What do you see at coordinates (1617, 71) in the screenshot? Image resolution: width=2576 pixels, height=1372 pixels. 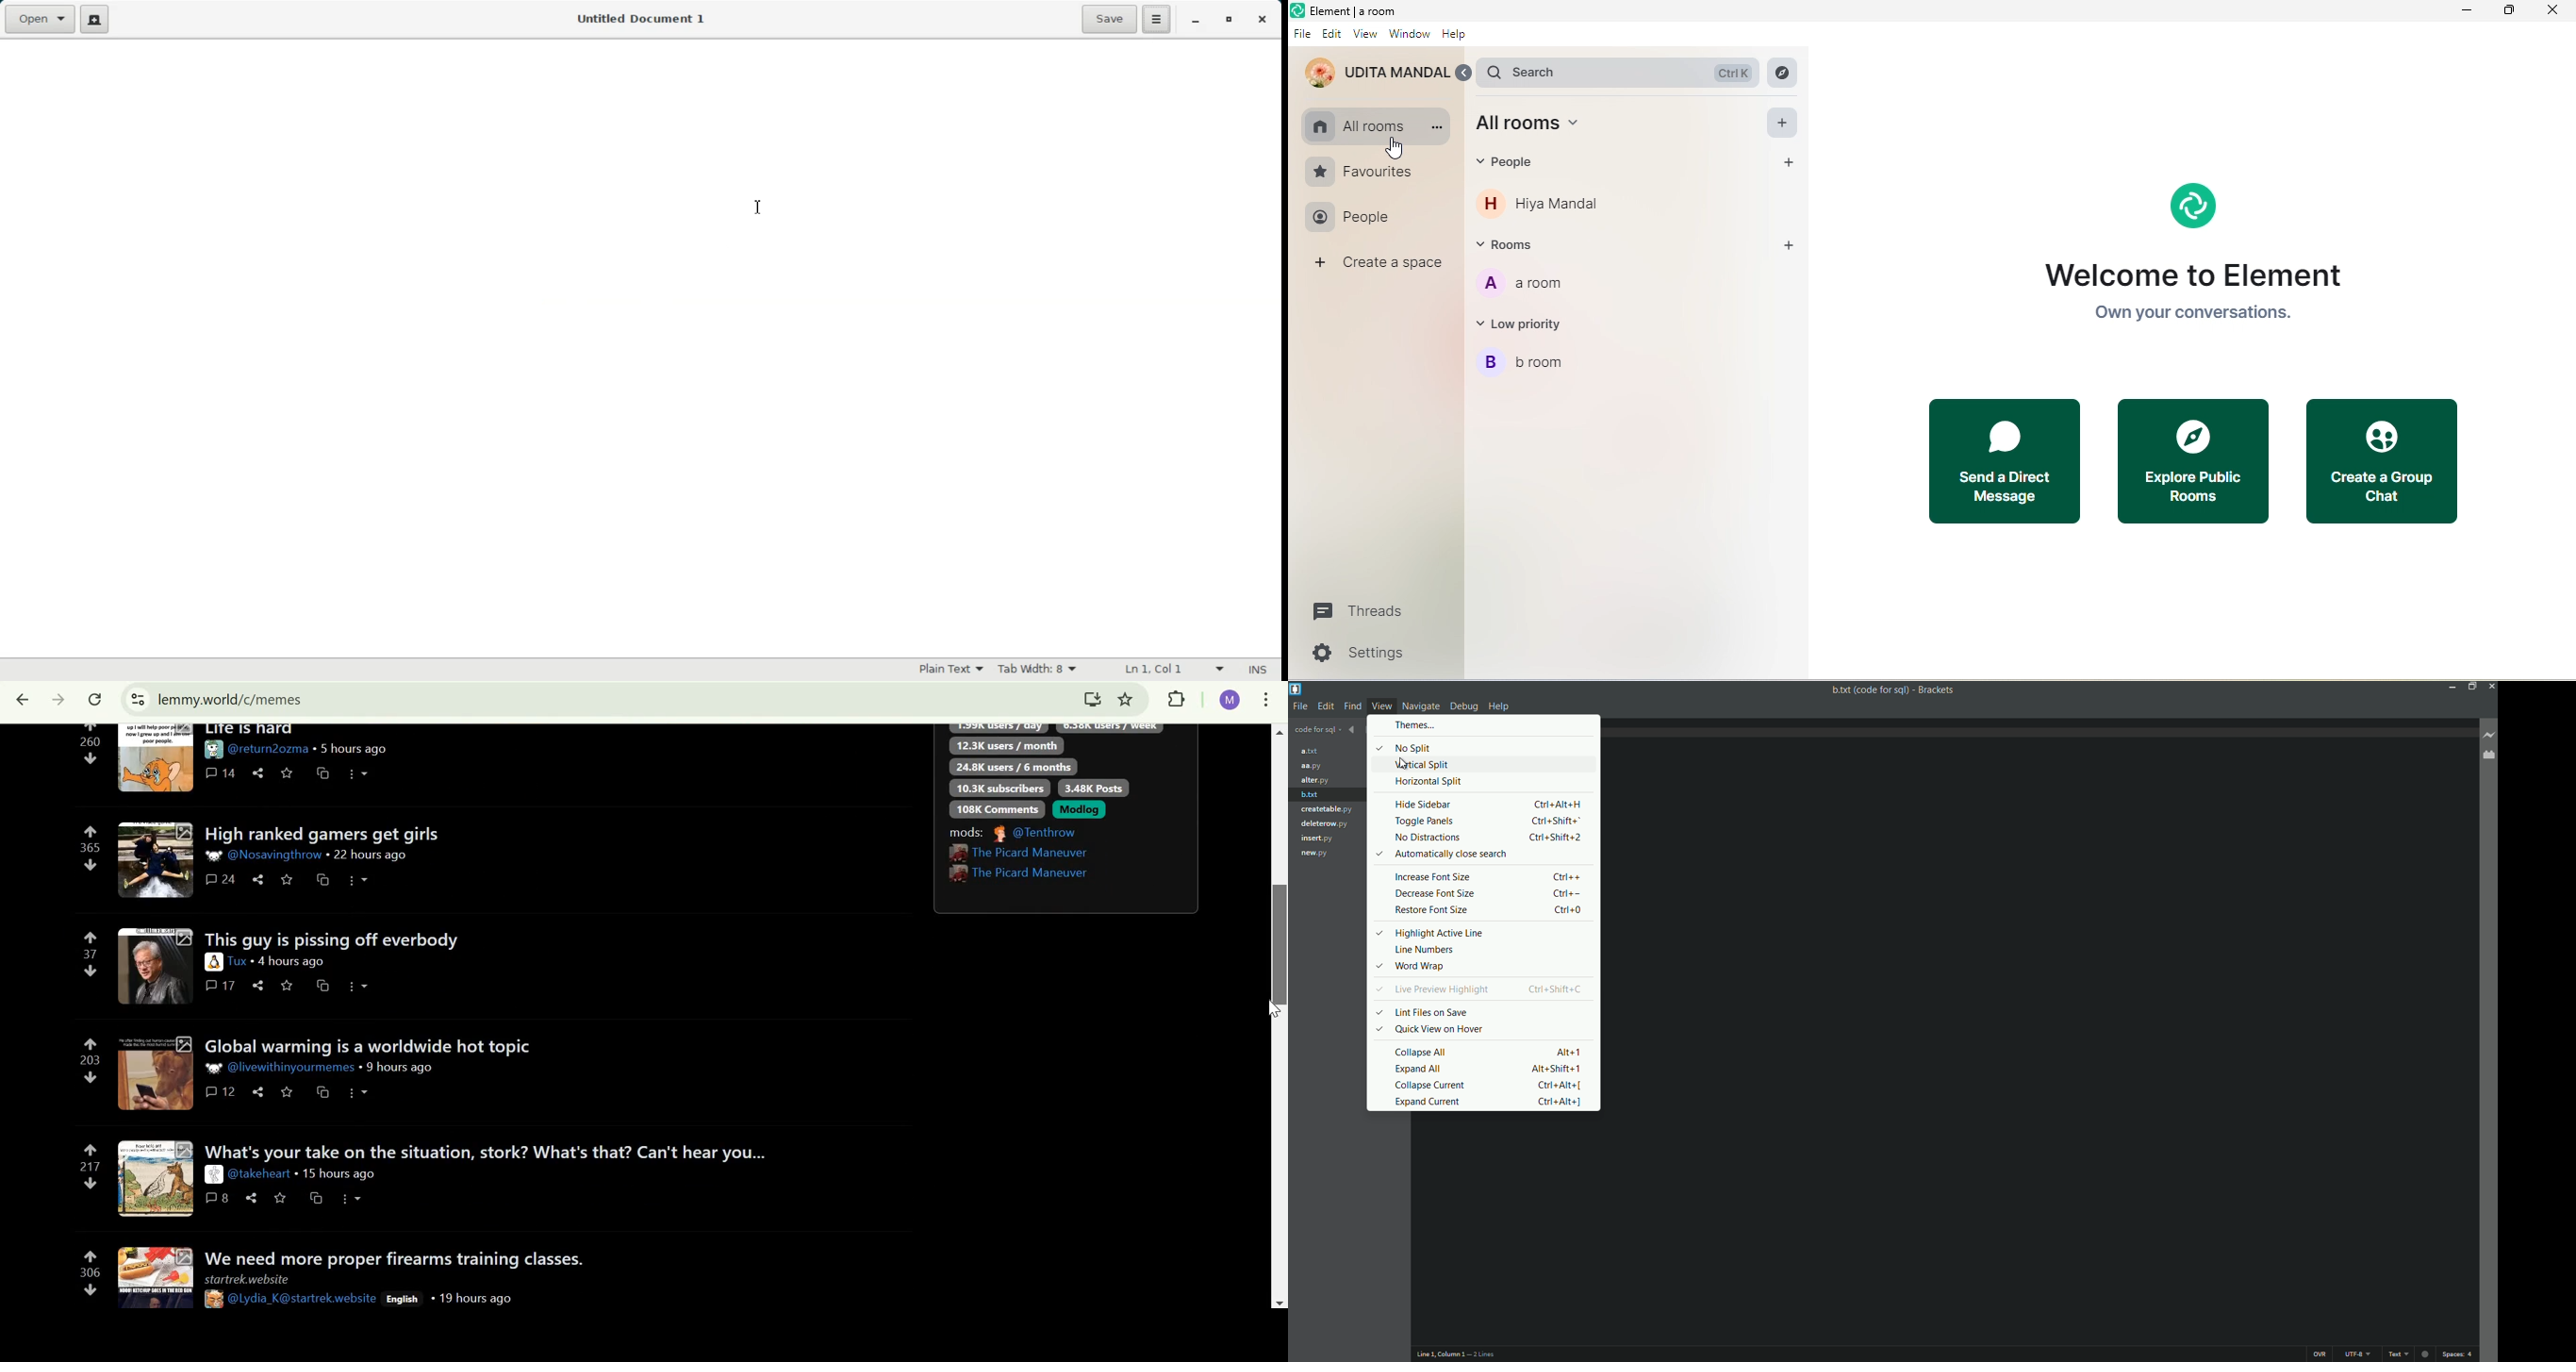 I see `Search ctrl k` at bounding box center [1617, 71].